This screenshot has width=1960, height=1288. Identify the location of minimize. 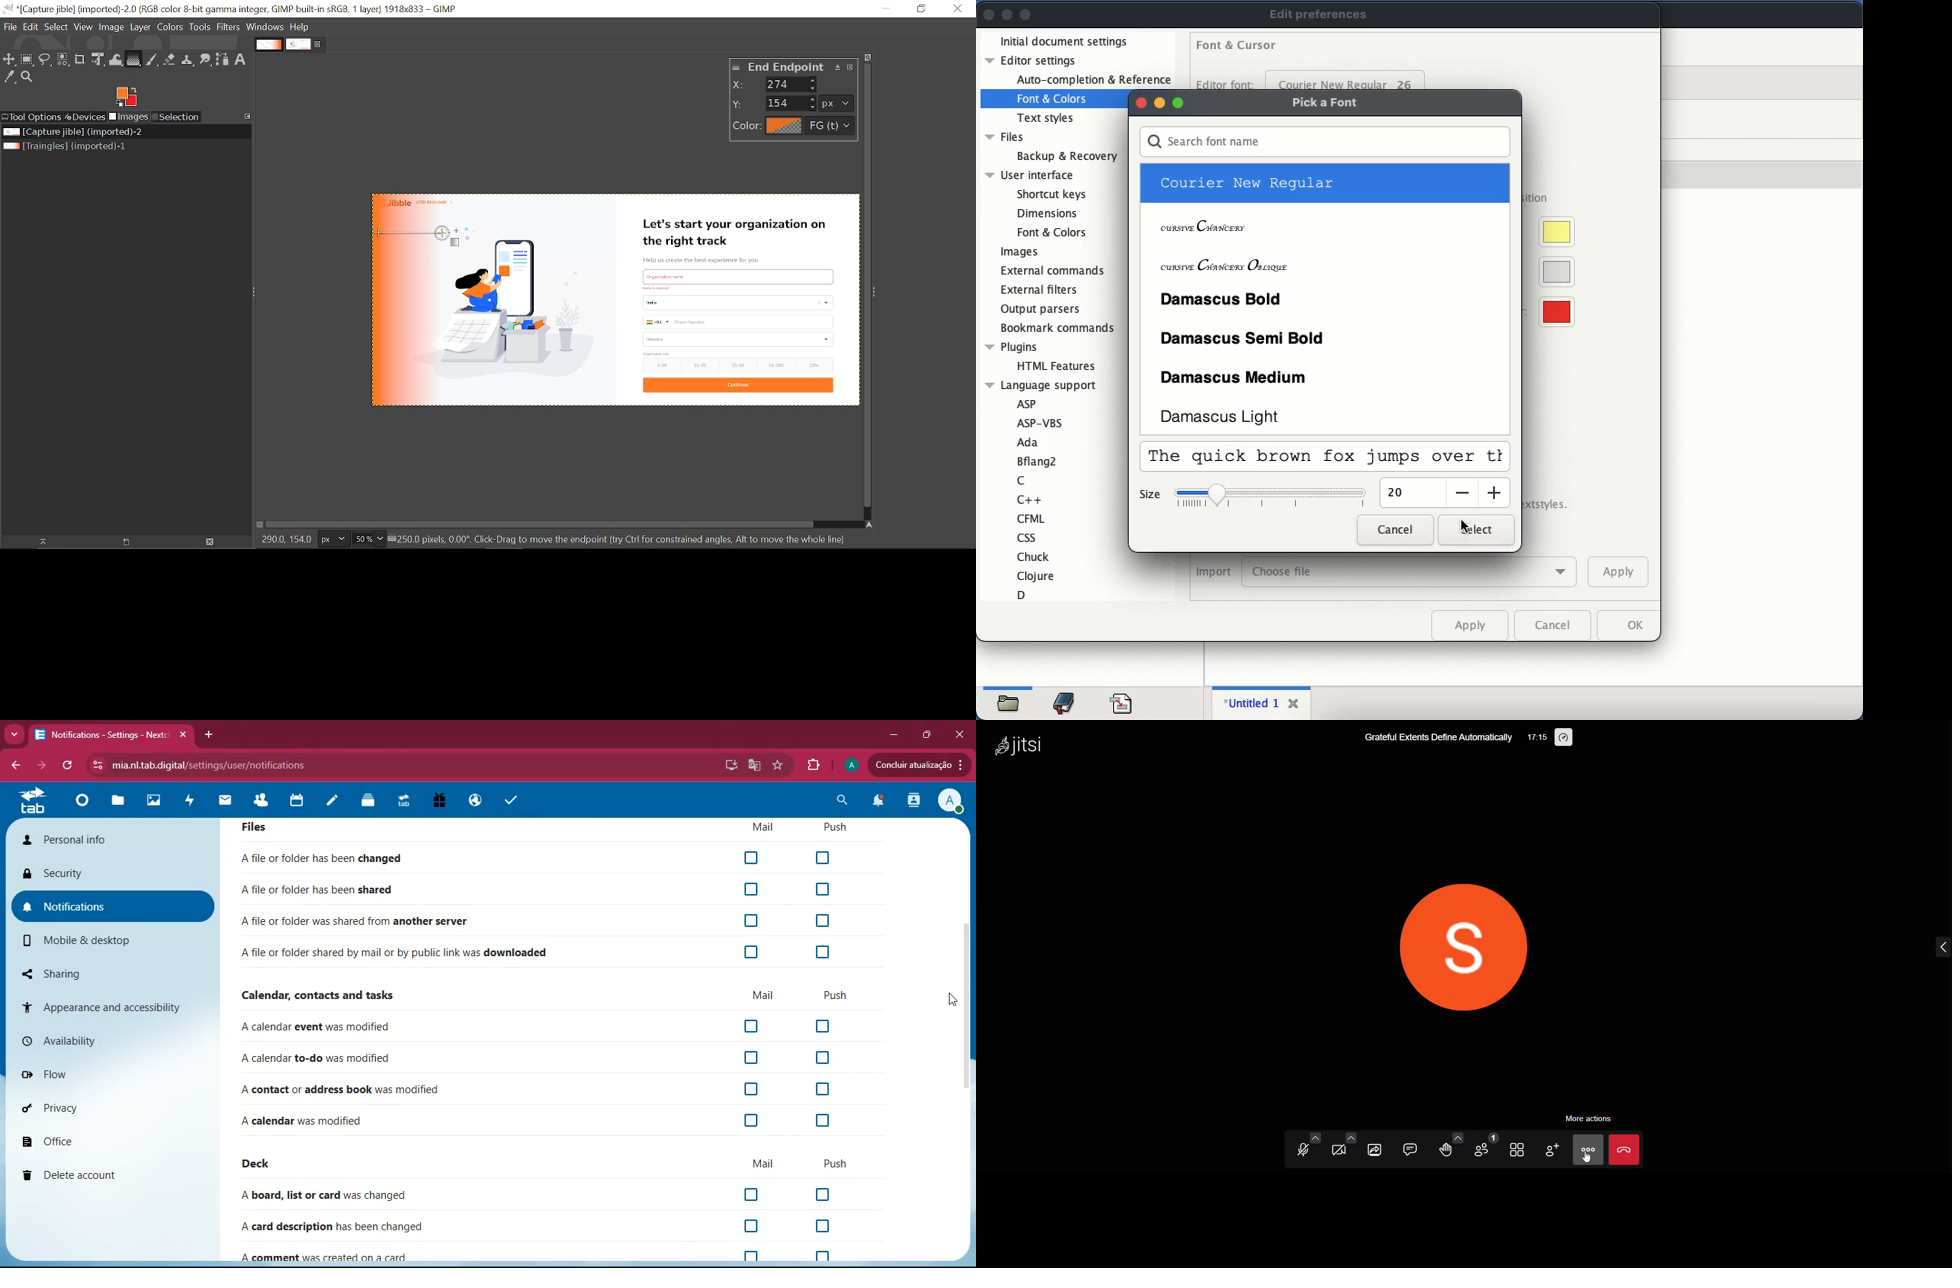
(895, 734).